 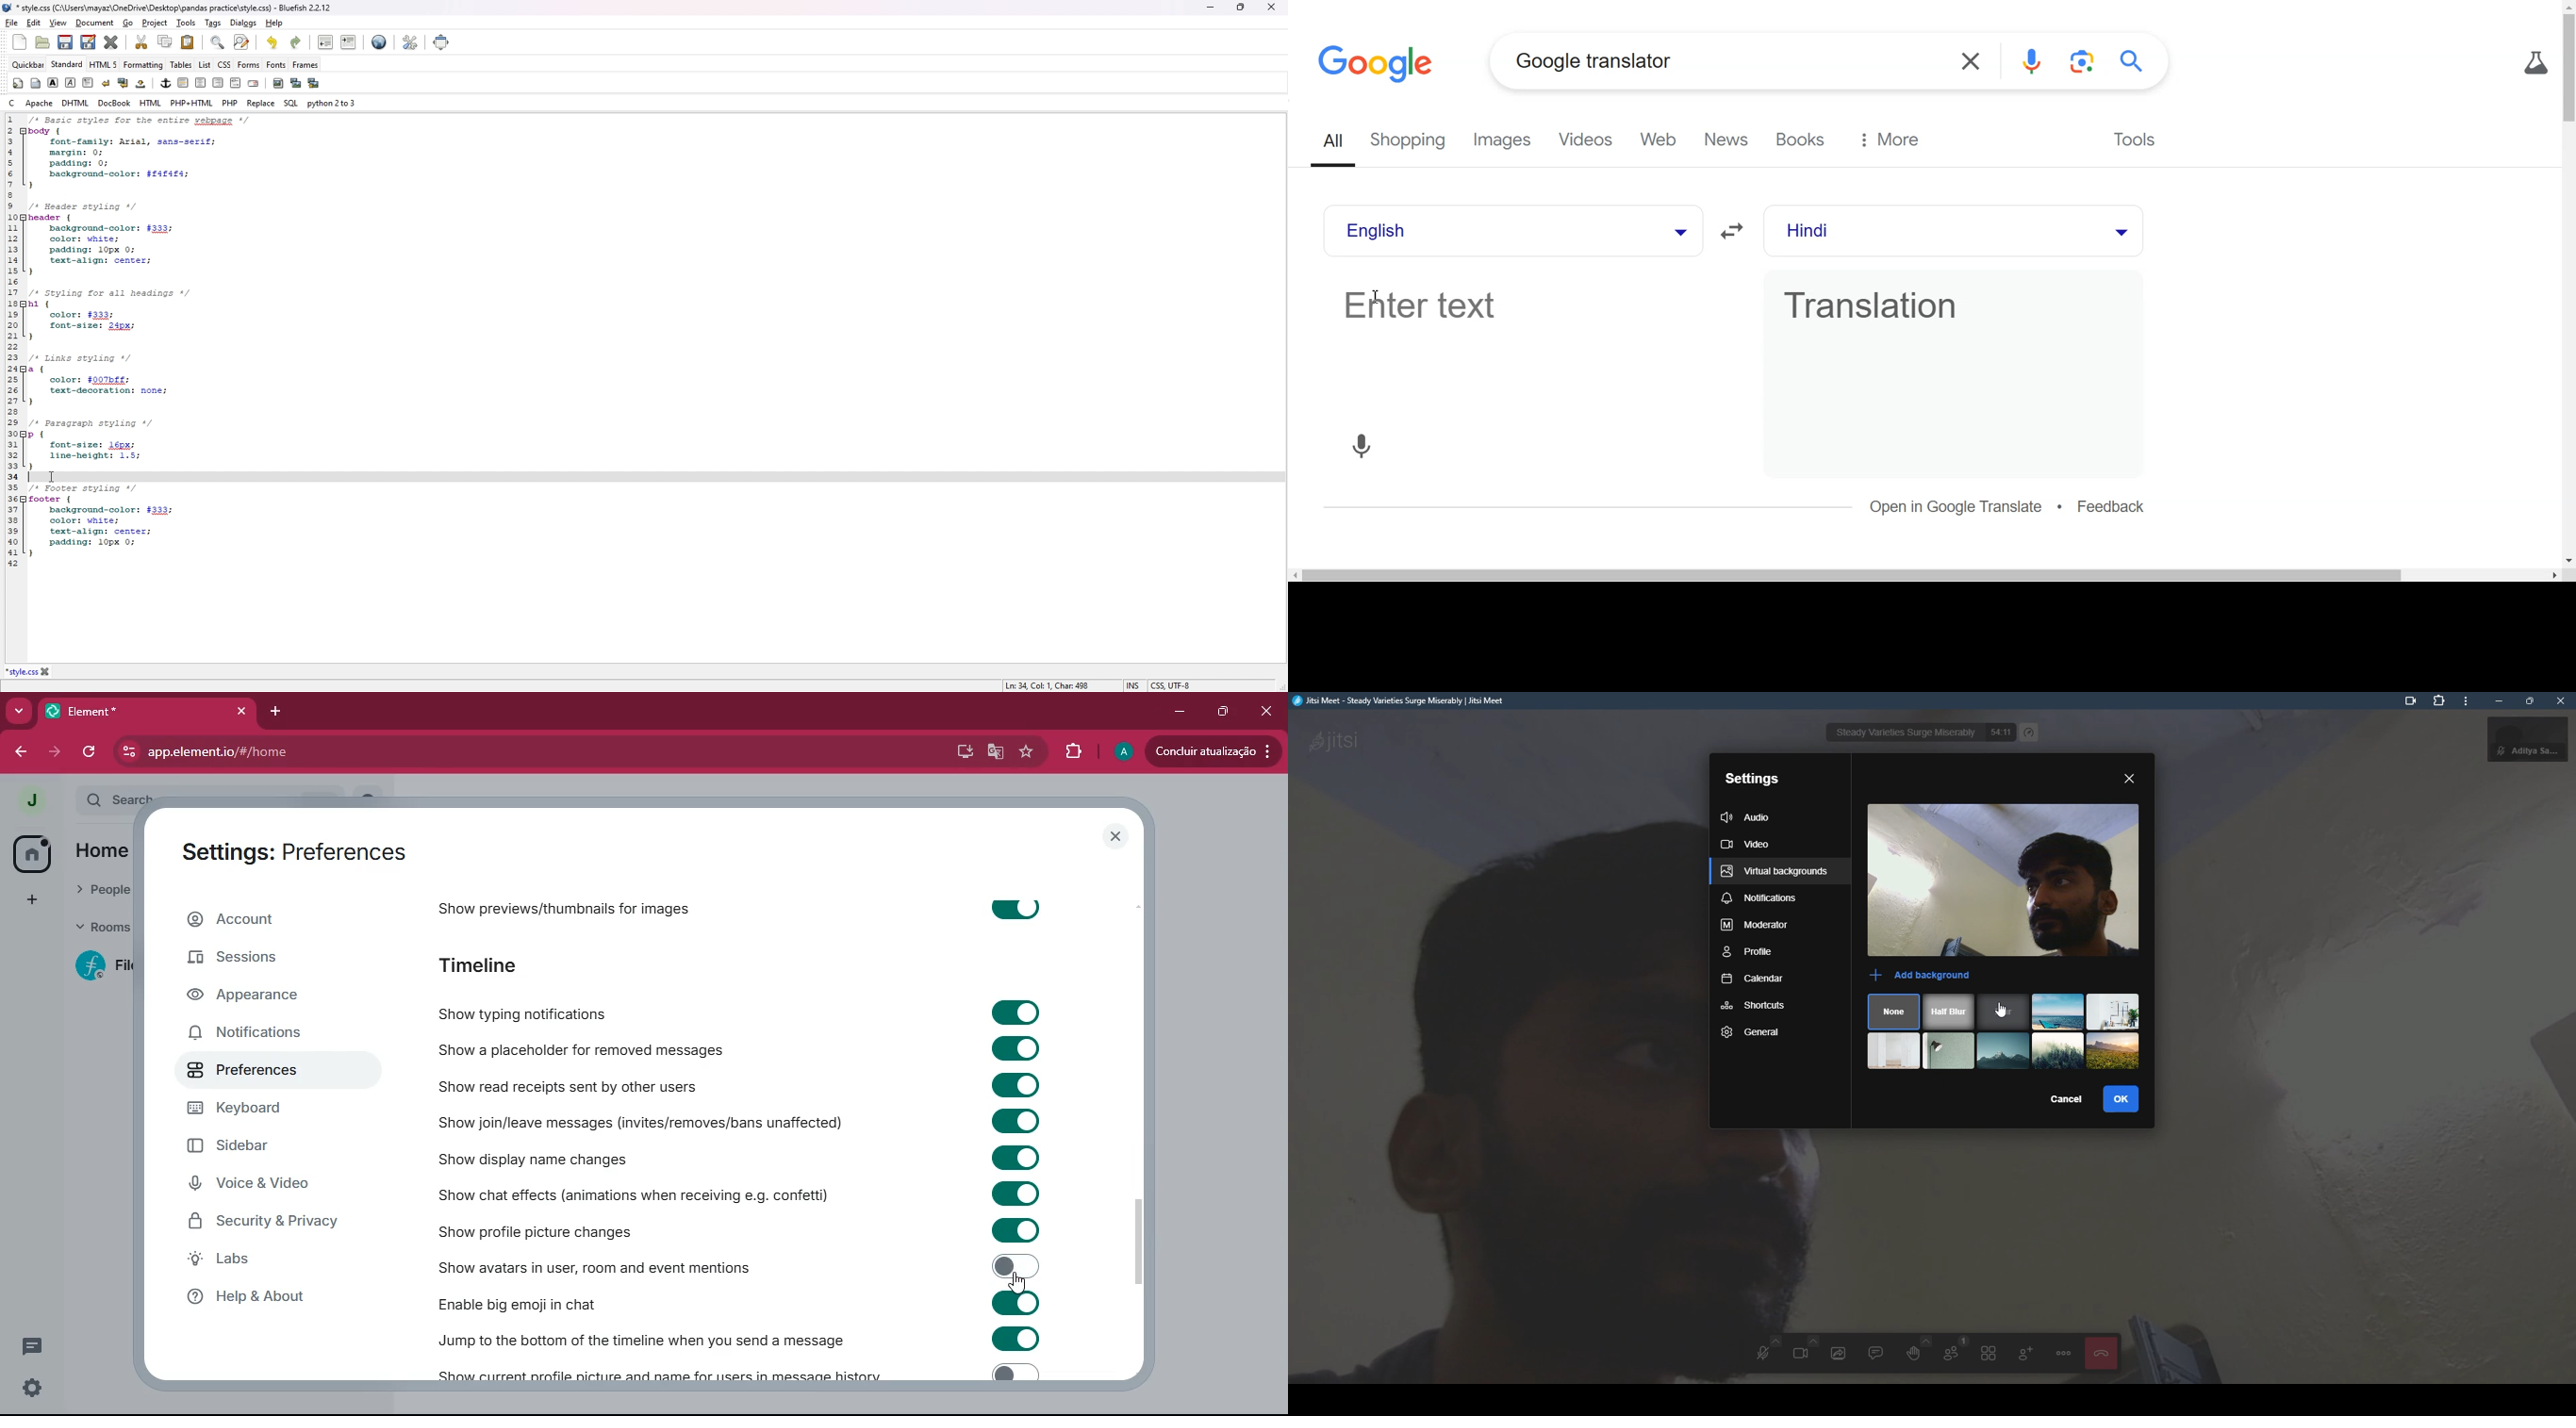 What do you see at coordinates (270, 1111) in the screenshot?
I see `keyboard` at bounding box center [270, 1111].